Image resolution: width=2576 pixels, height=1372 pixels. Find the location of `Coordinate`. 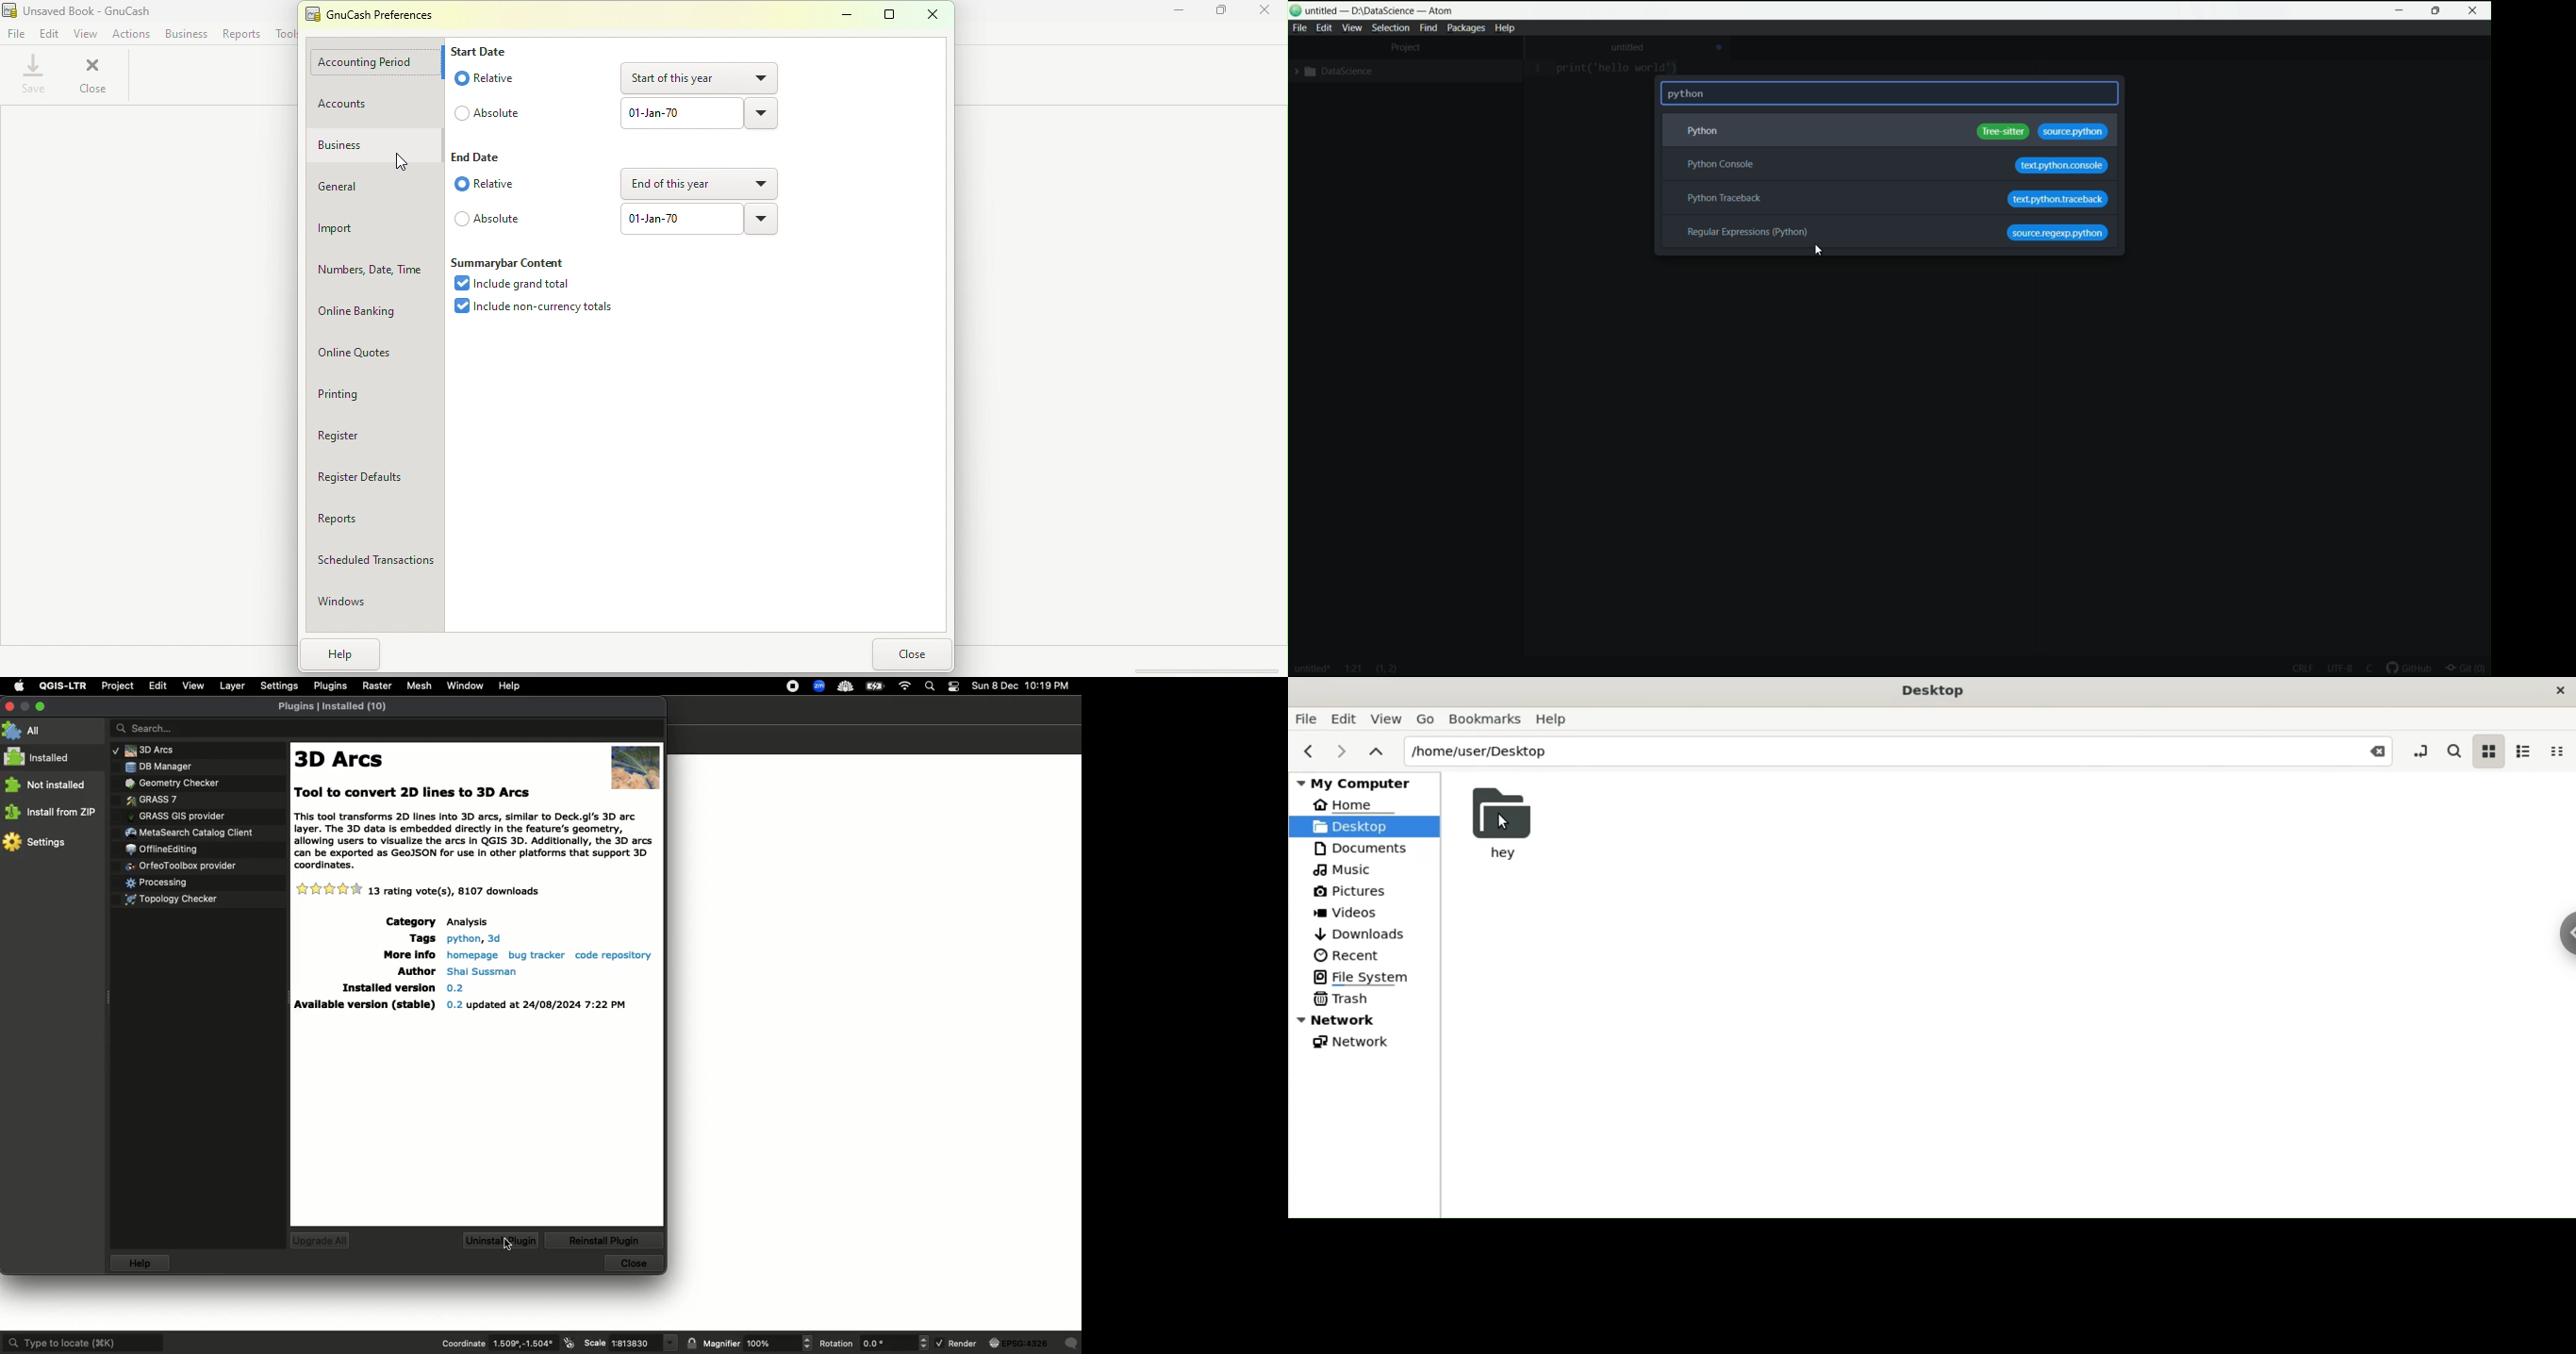

Coordinate is located at coordinates (507, 1343).